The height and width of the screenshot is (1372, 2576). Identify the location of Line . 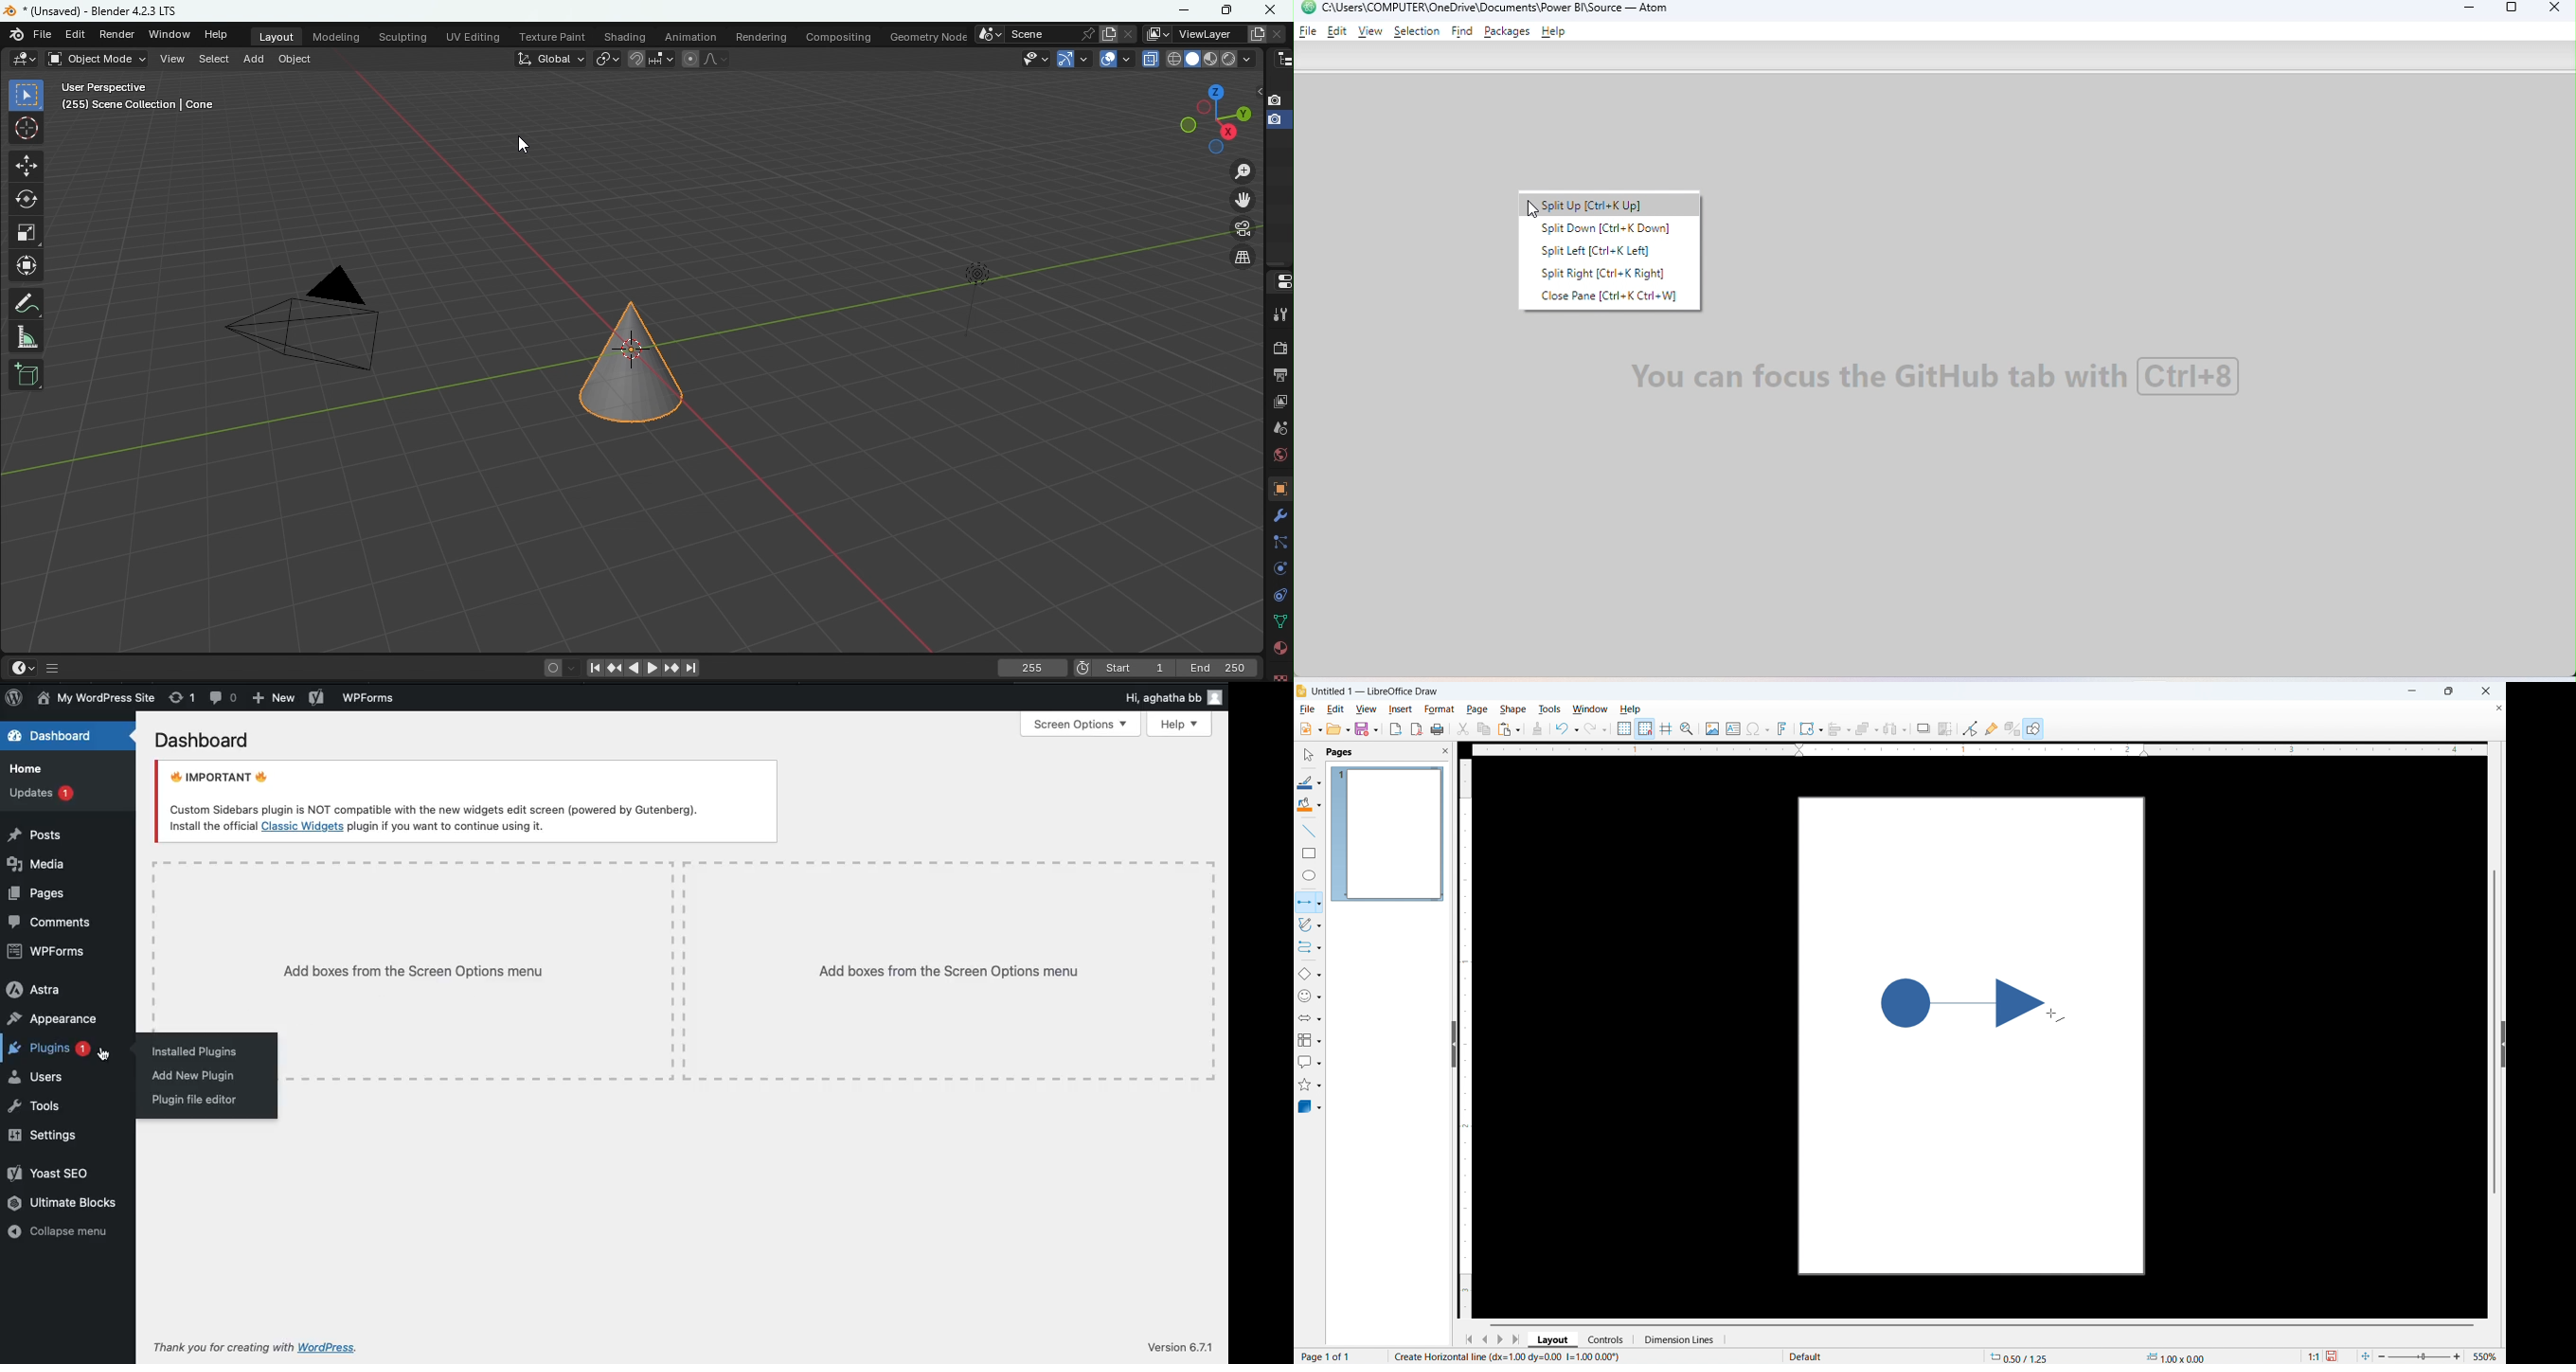
(1309, 832).